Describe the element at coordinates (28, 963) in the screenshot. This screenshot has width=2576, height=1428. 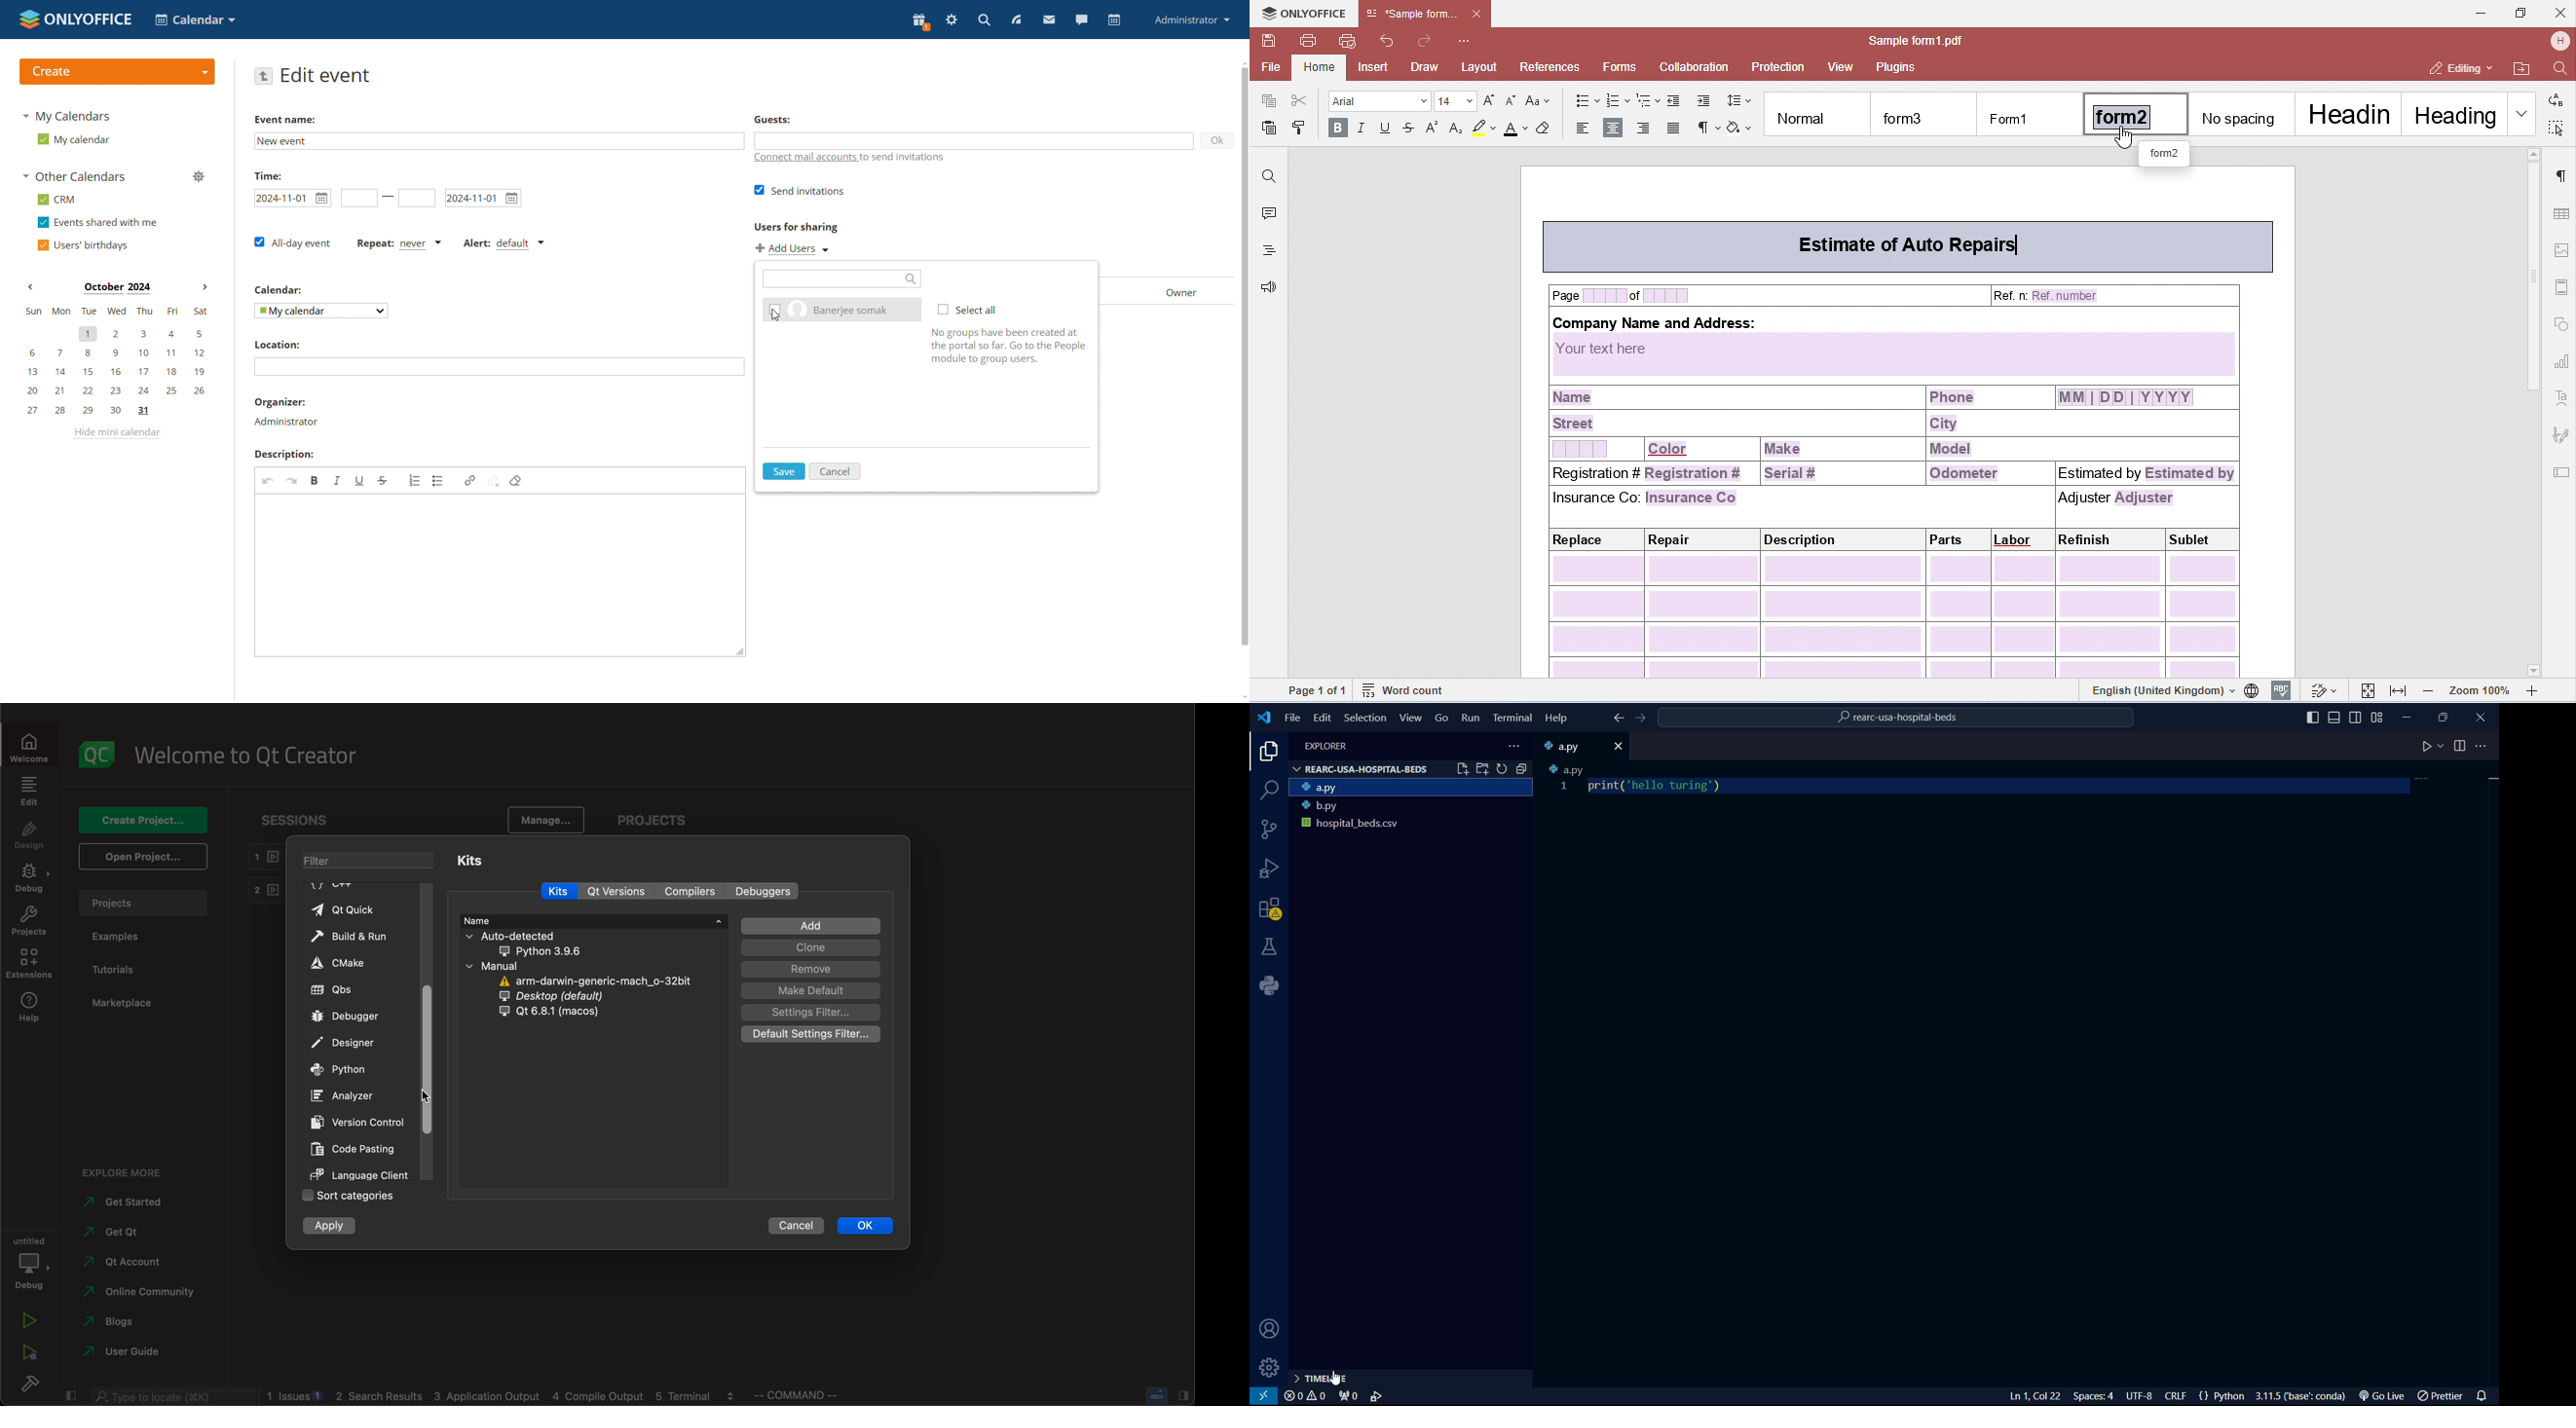
I see `extenstions` at that location.